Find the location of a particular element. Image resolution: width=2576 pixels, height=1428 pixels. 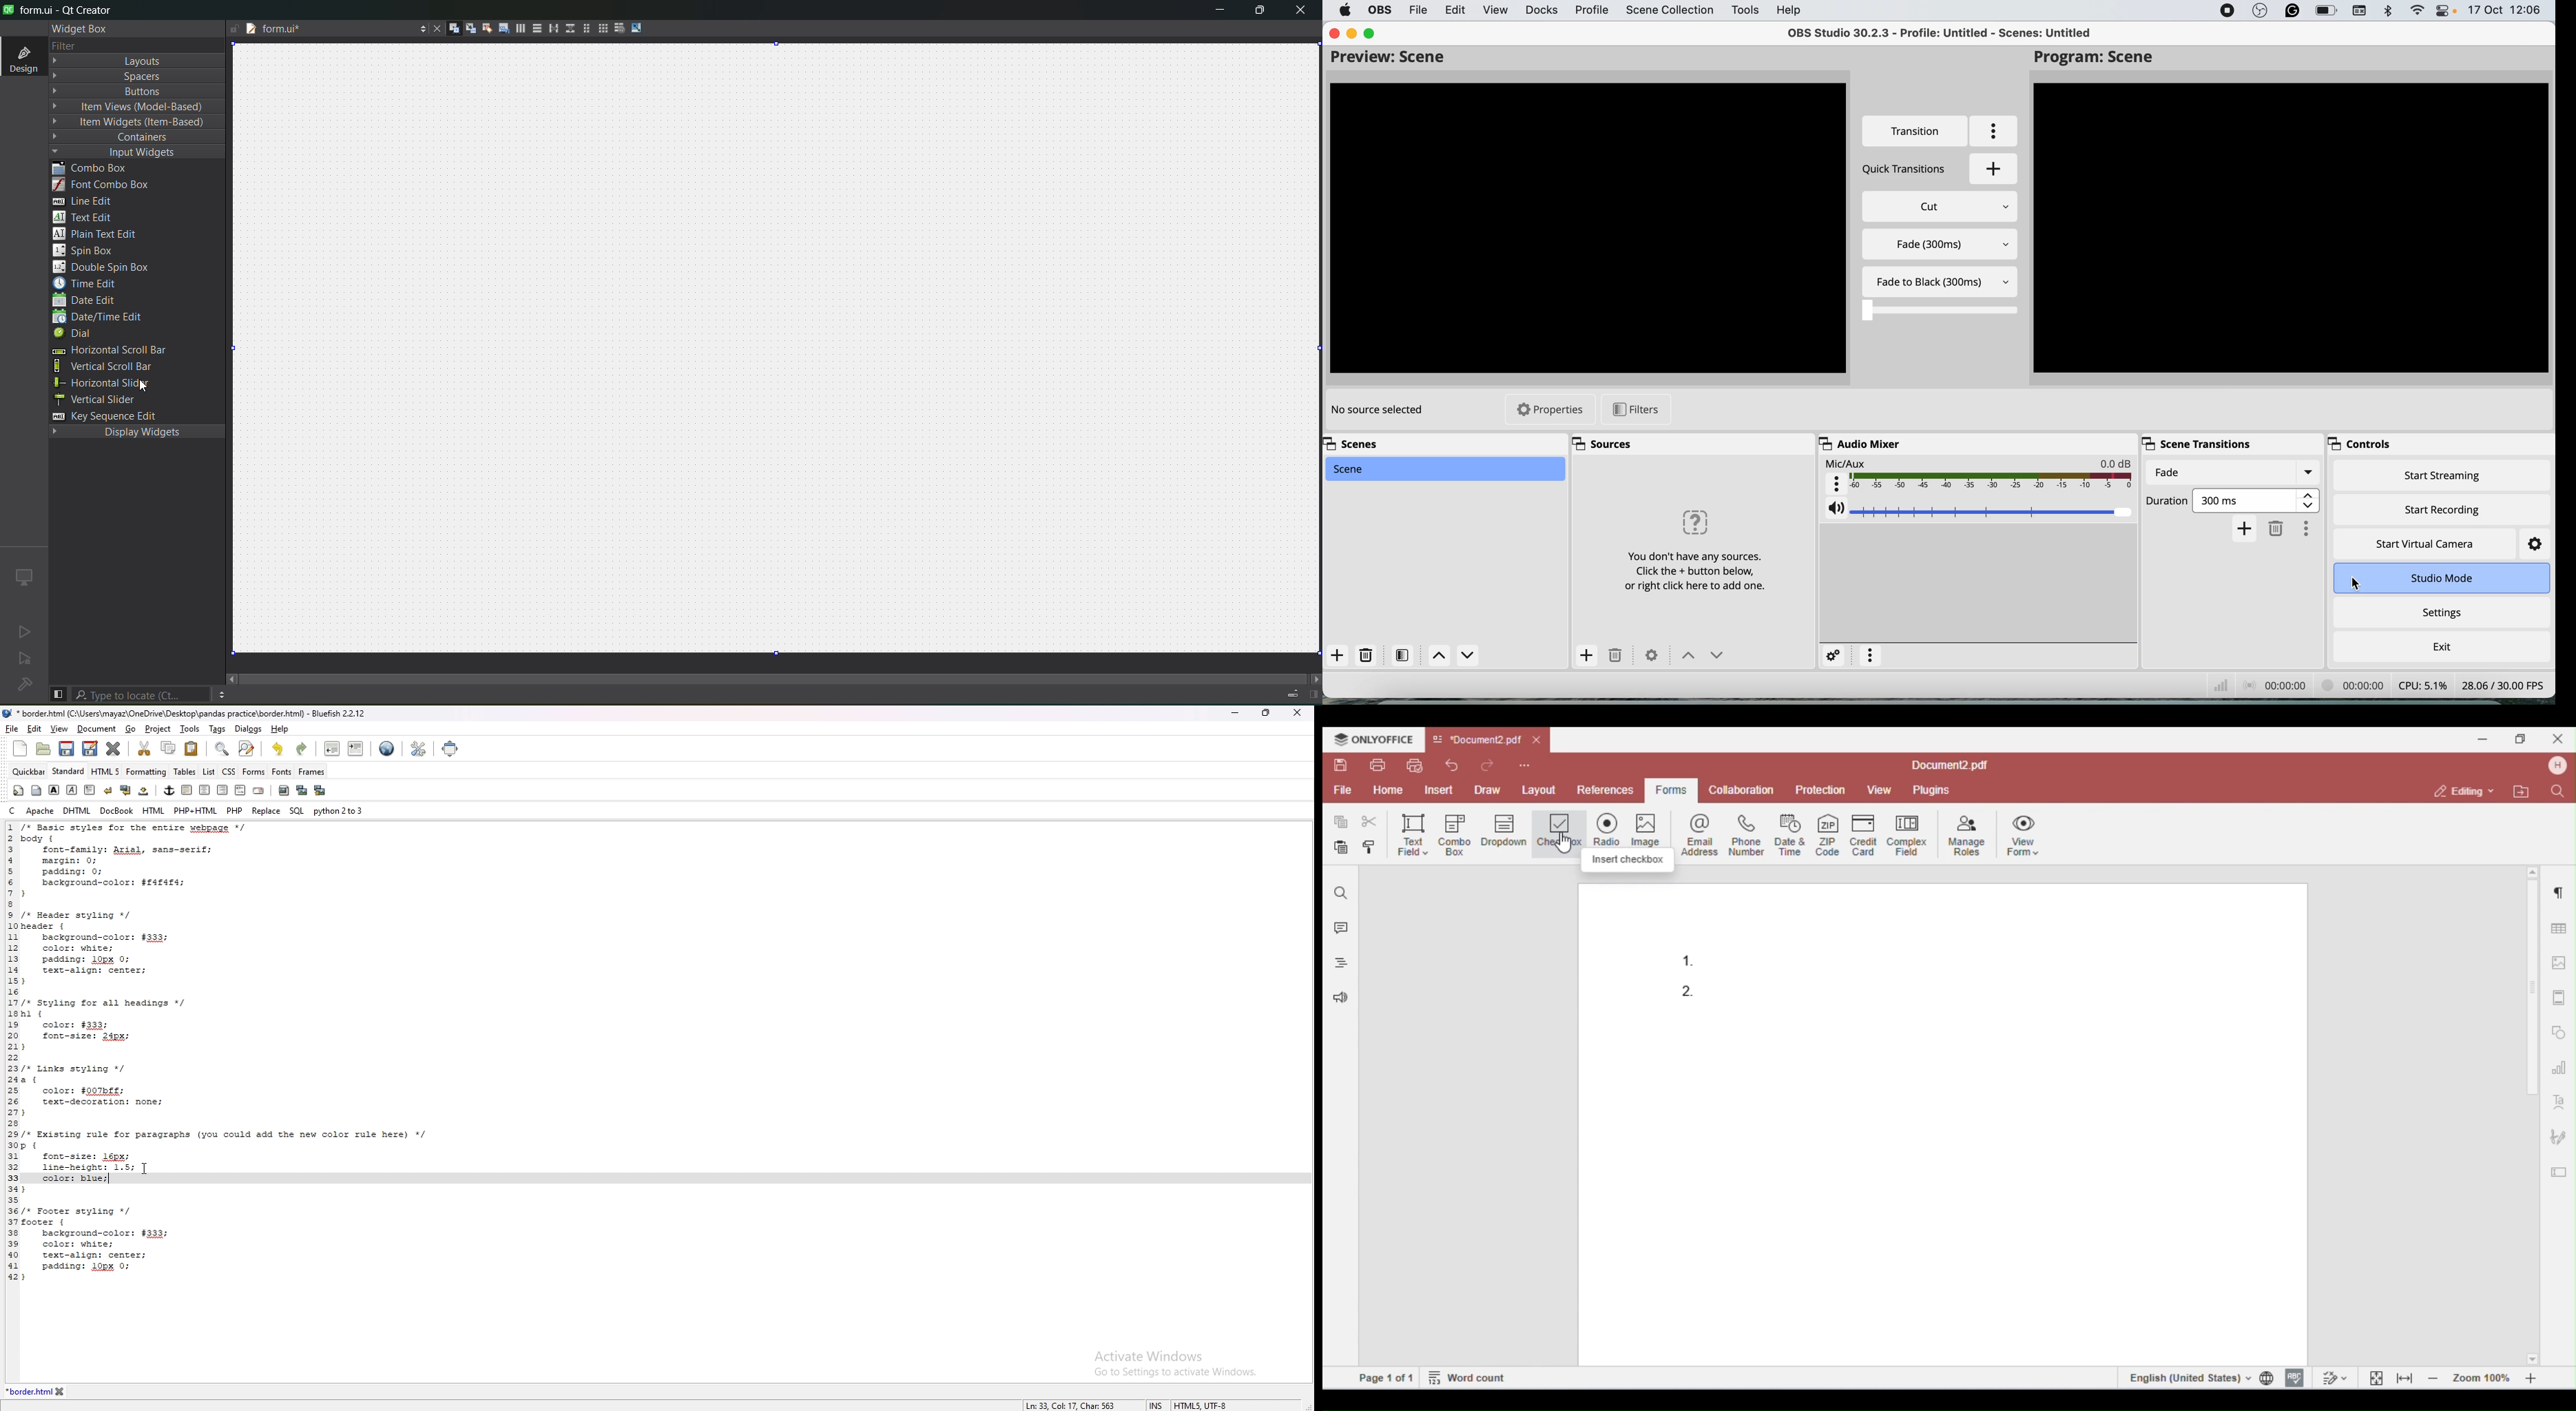

control center is located at coordinates (2444, 11).